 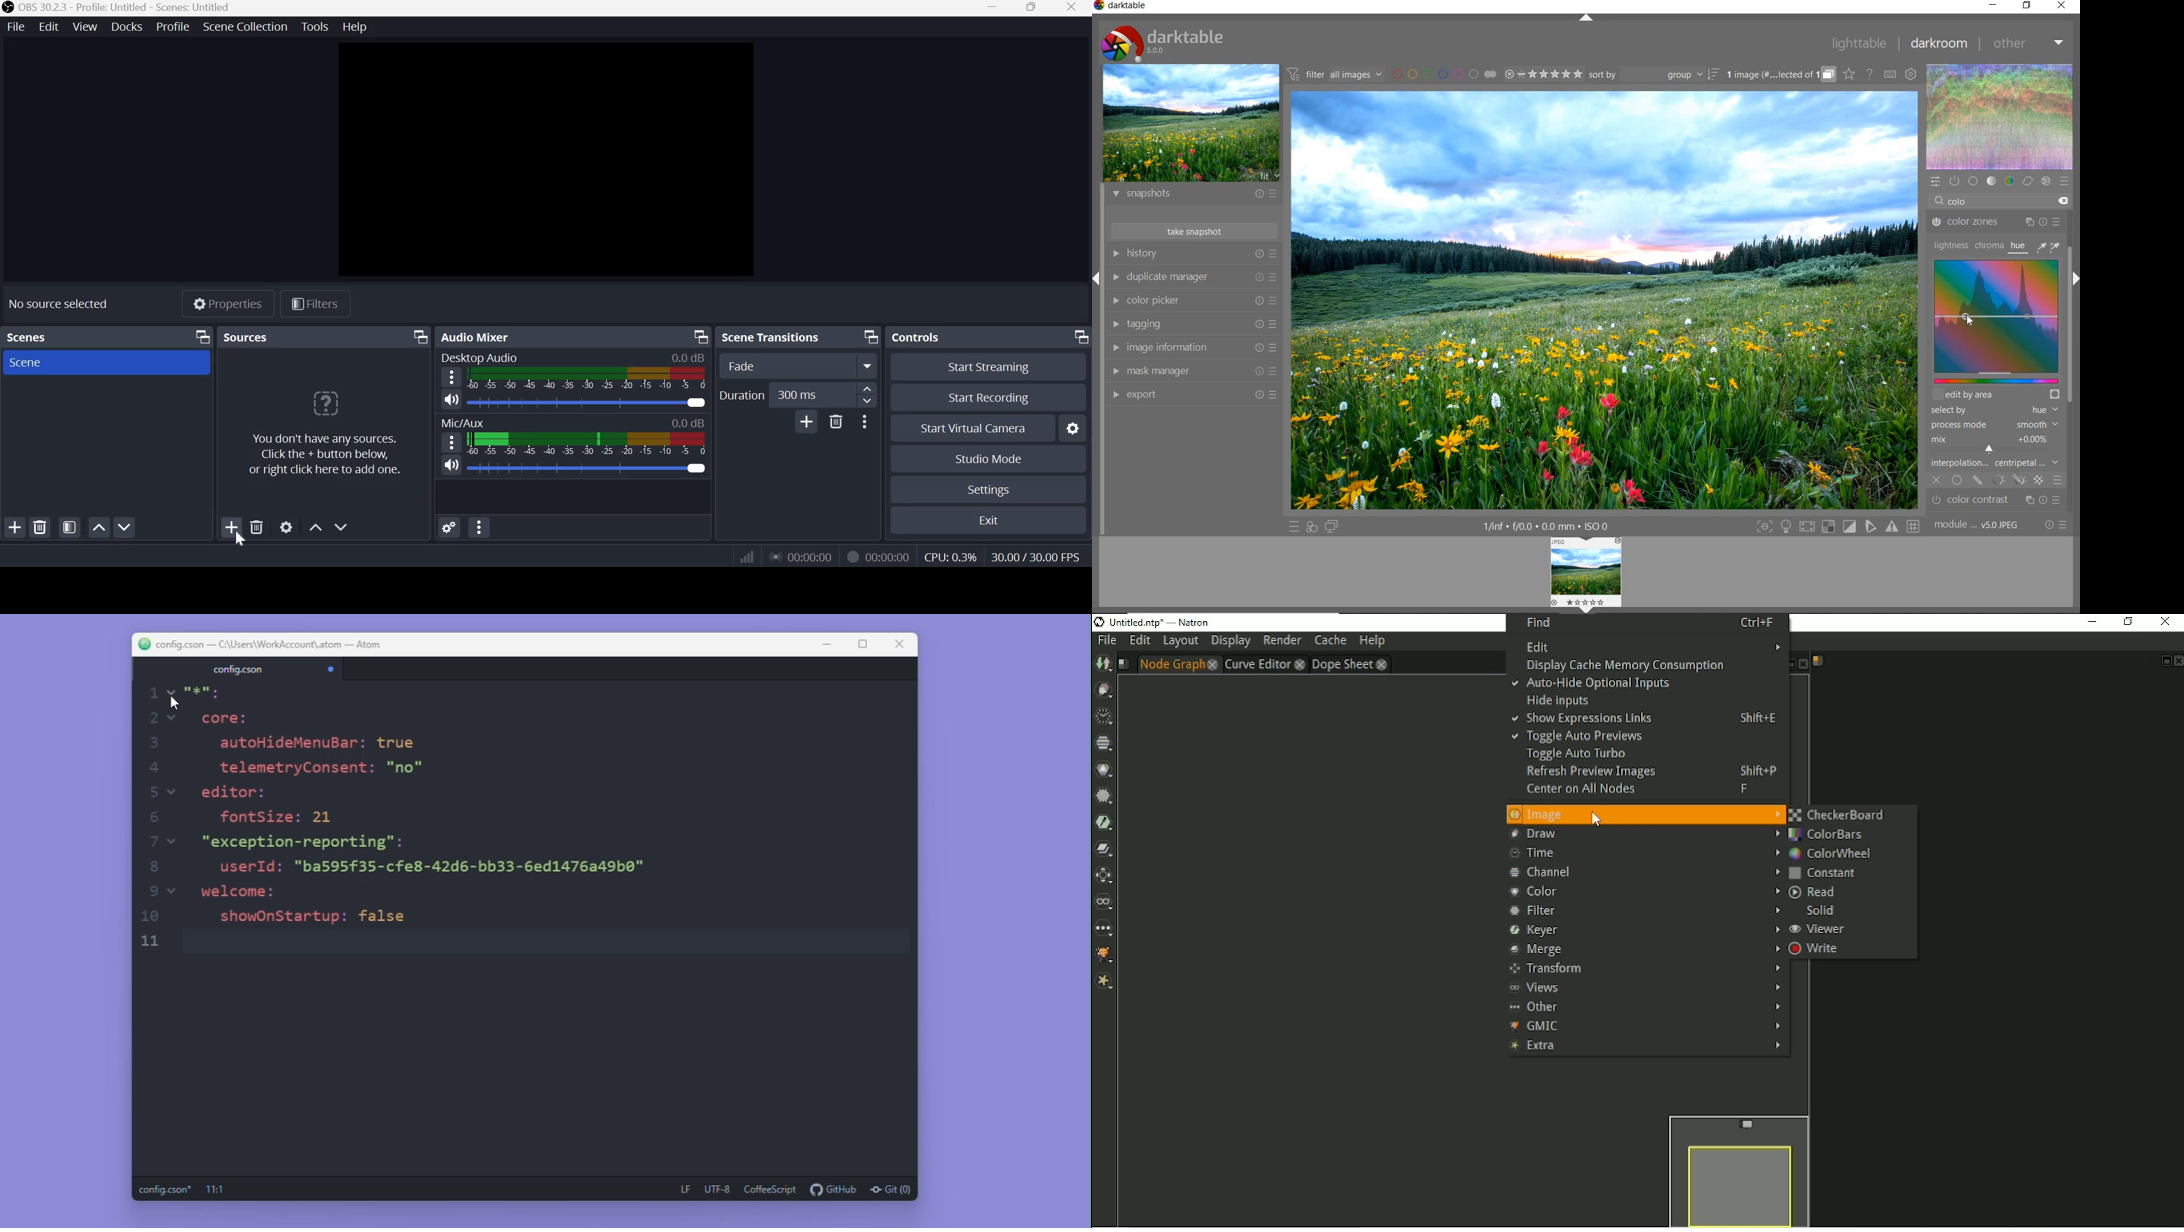 I want to click on history, so click(x=1193, y=253).